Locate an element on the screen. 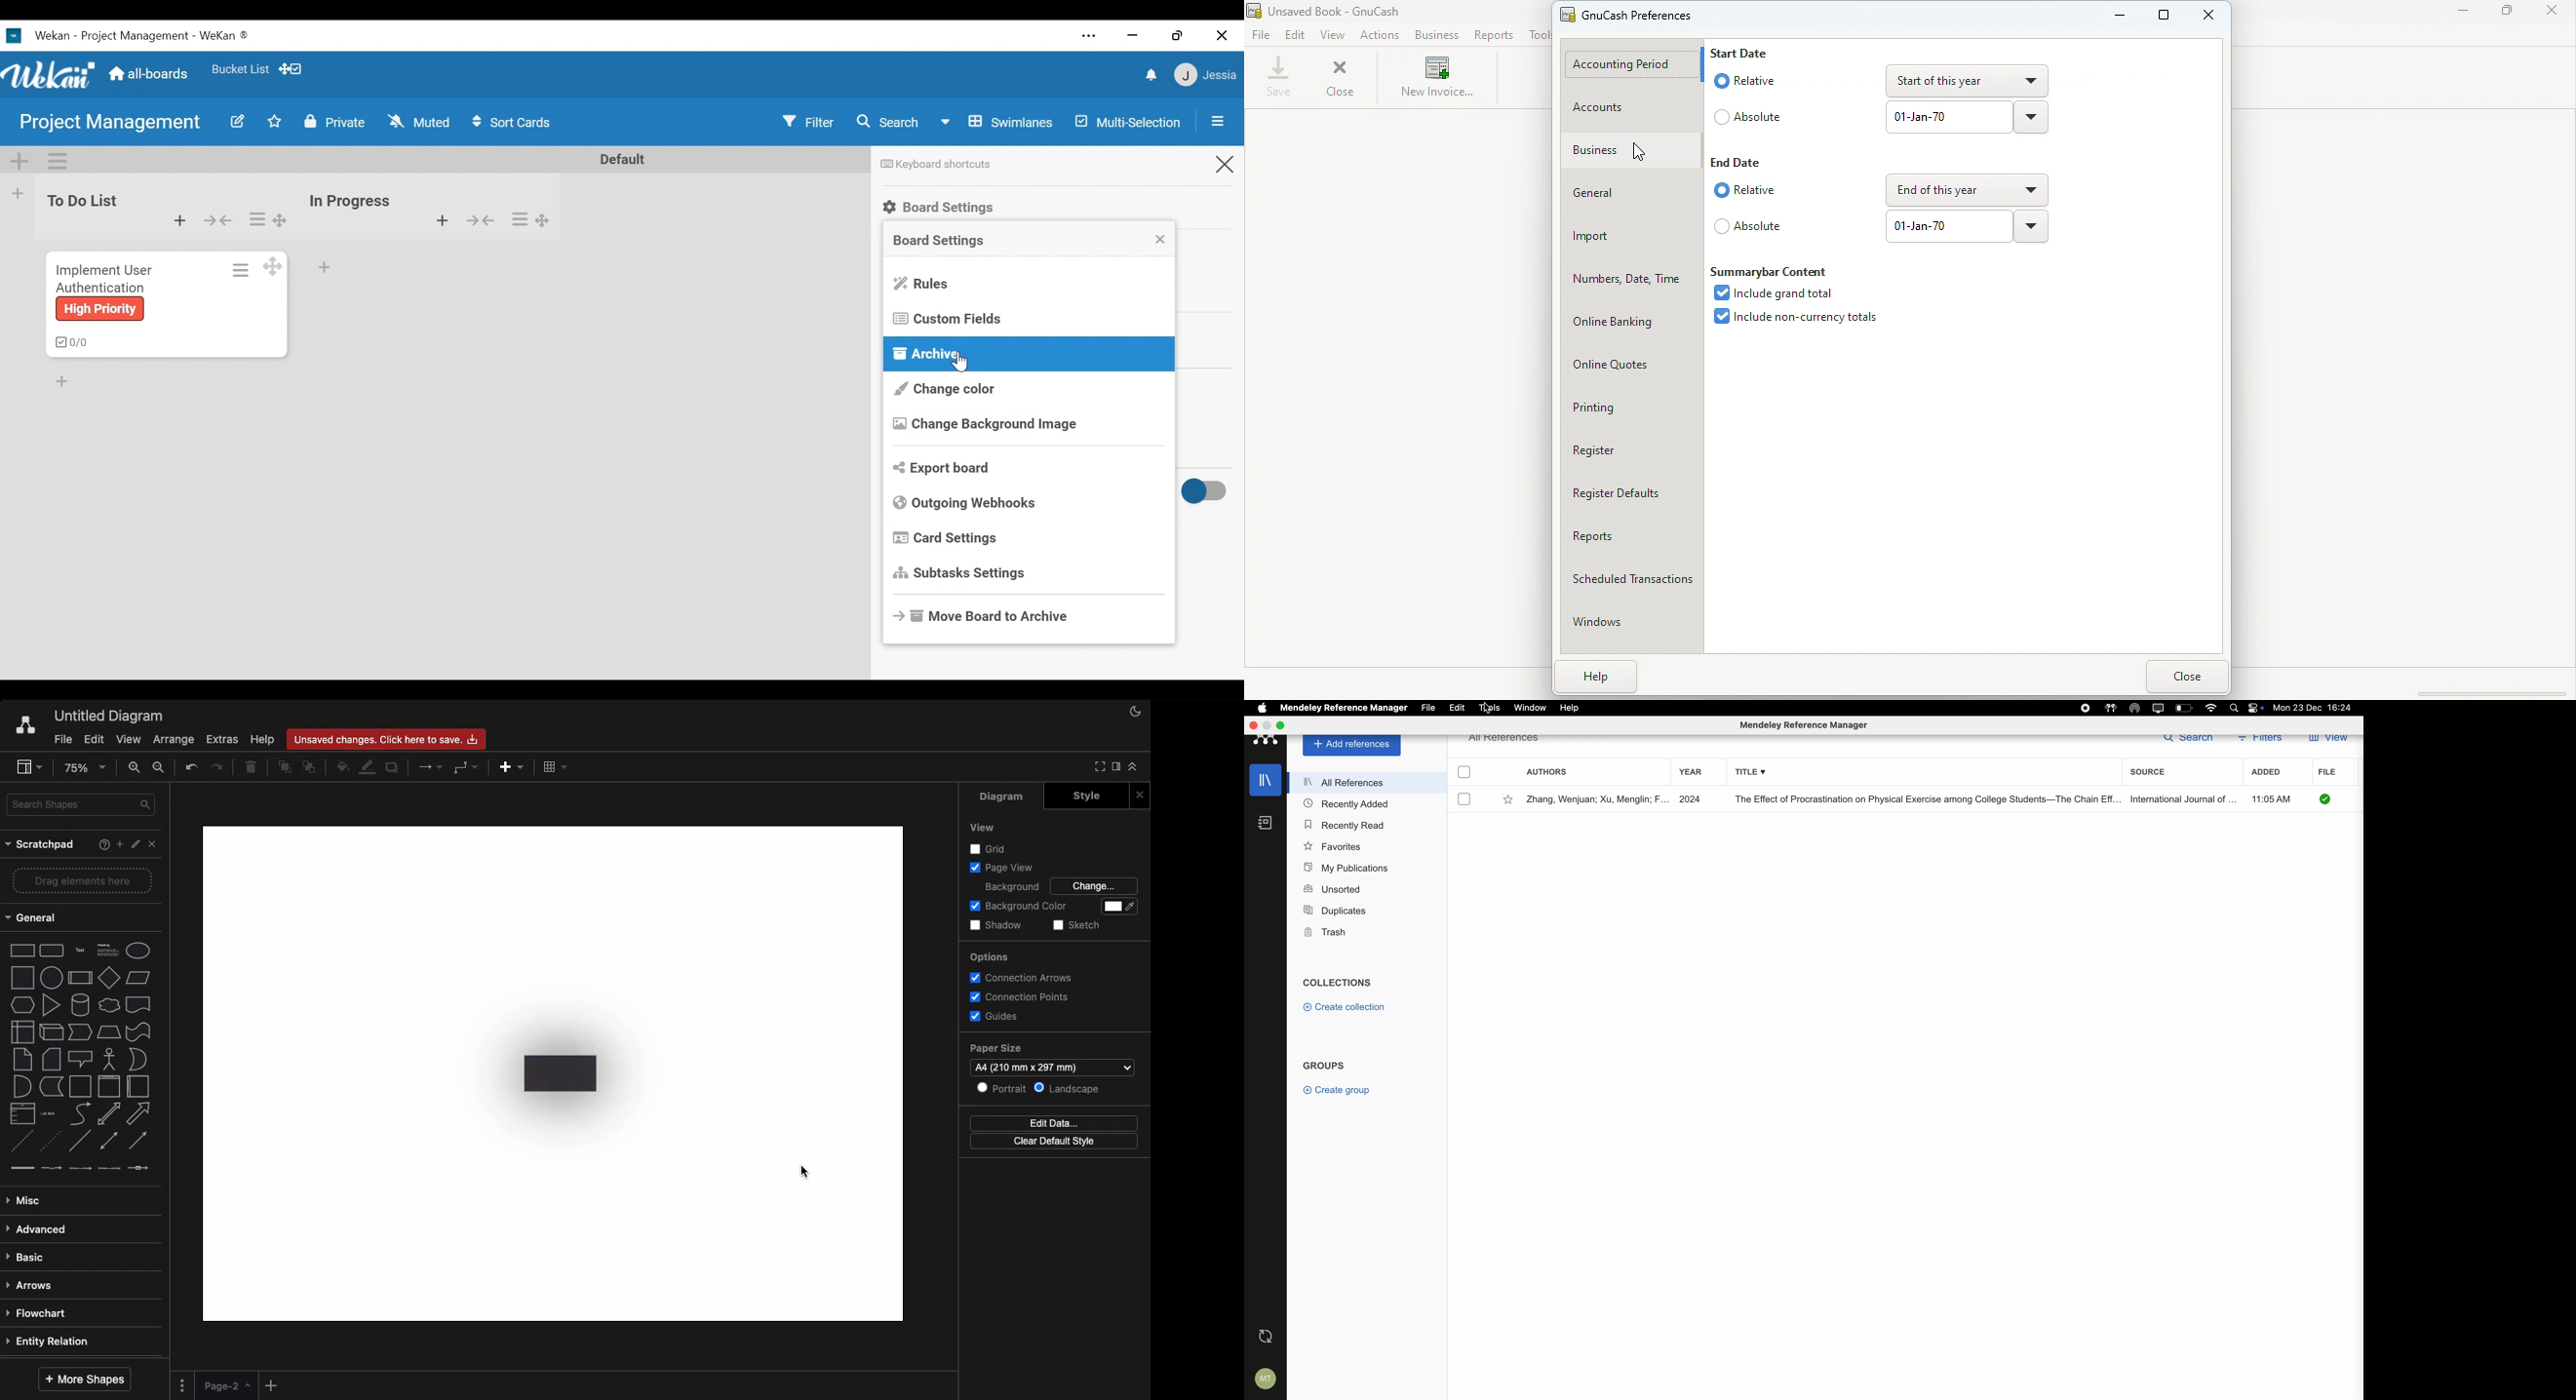 Image resolution: width=2576 pixels, height=1400 pixels. checkbox is located at coordinates (1467, 772).